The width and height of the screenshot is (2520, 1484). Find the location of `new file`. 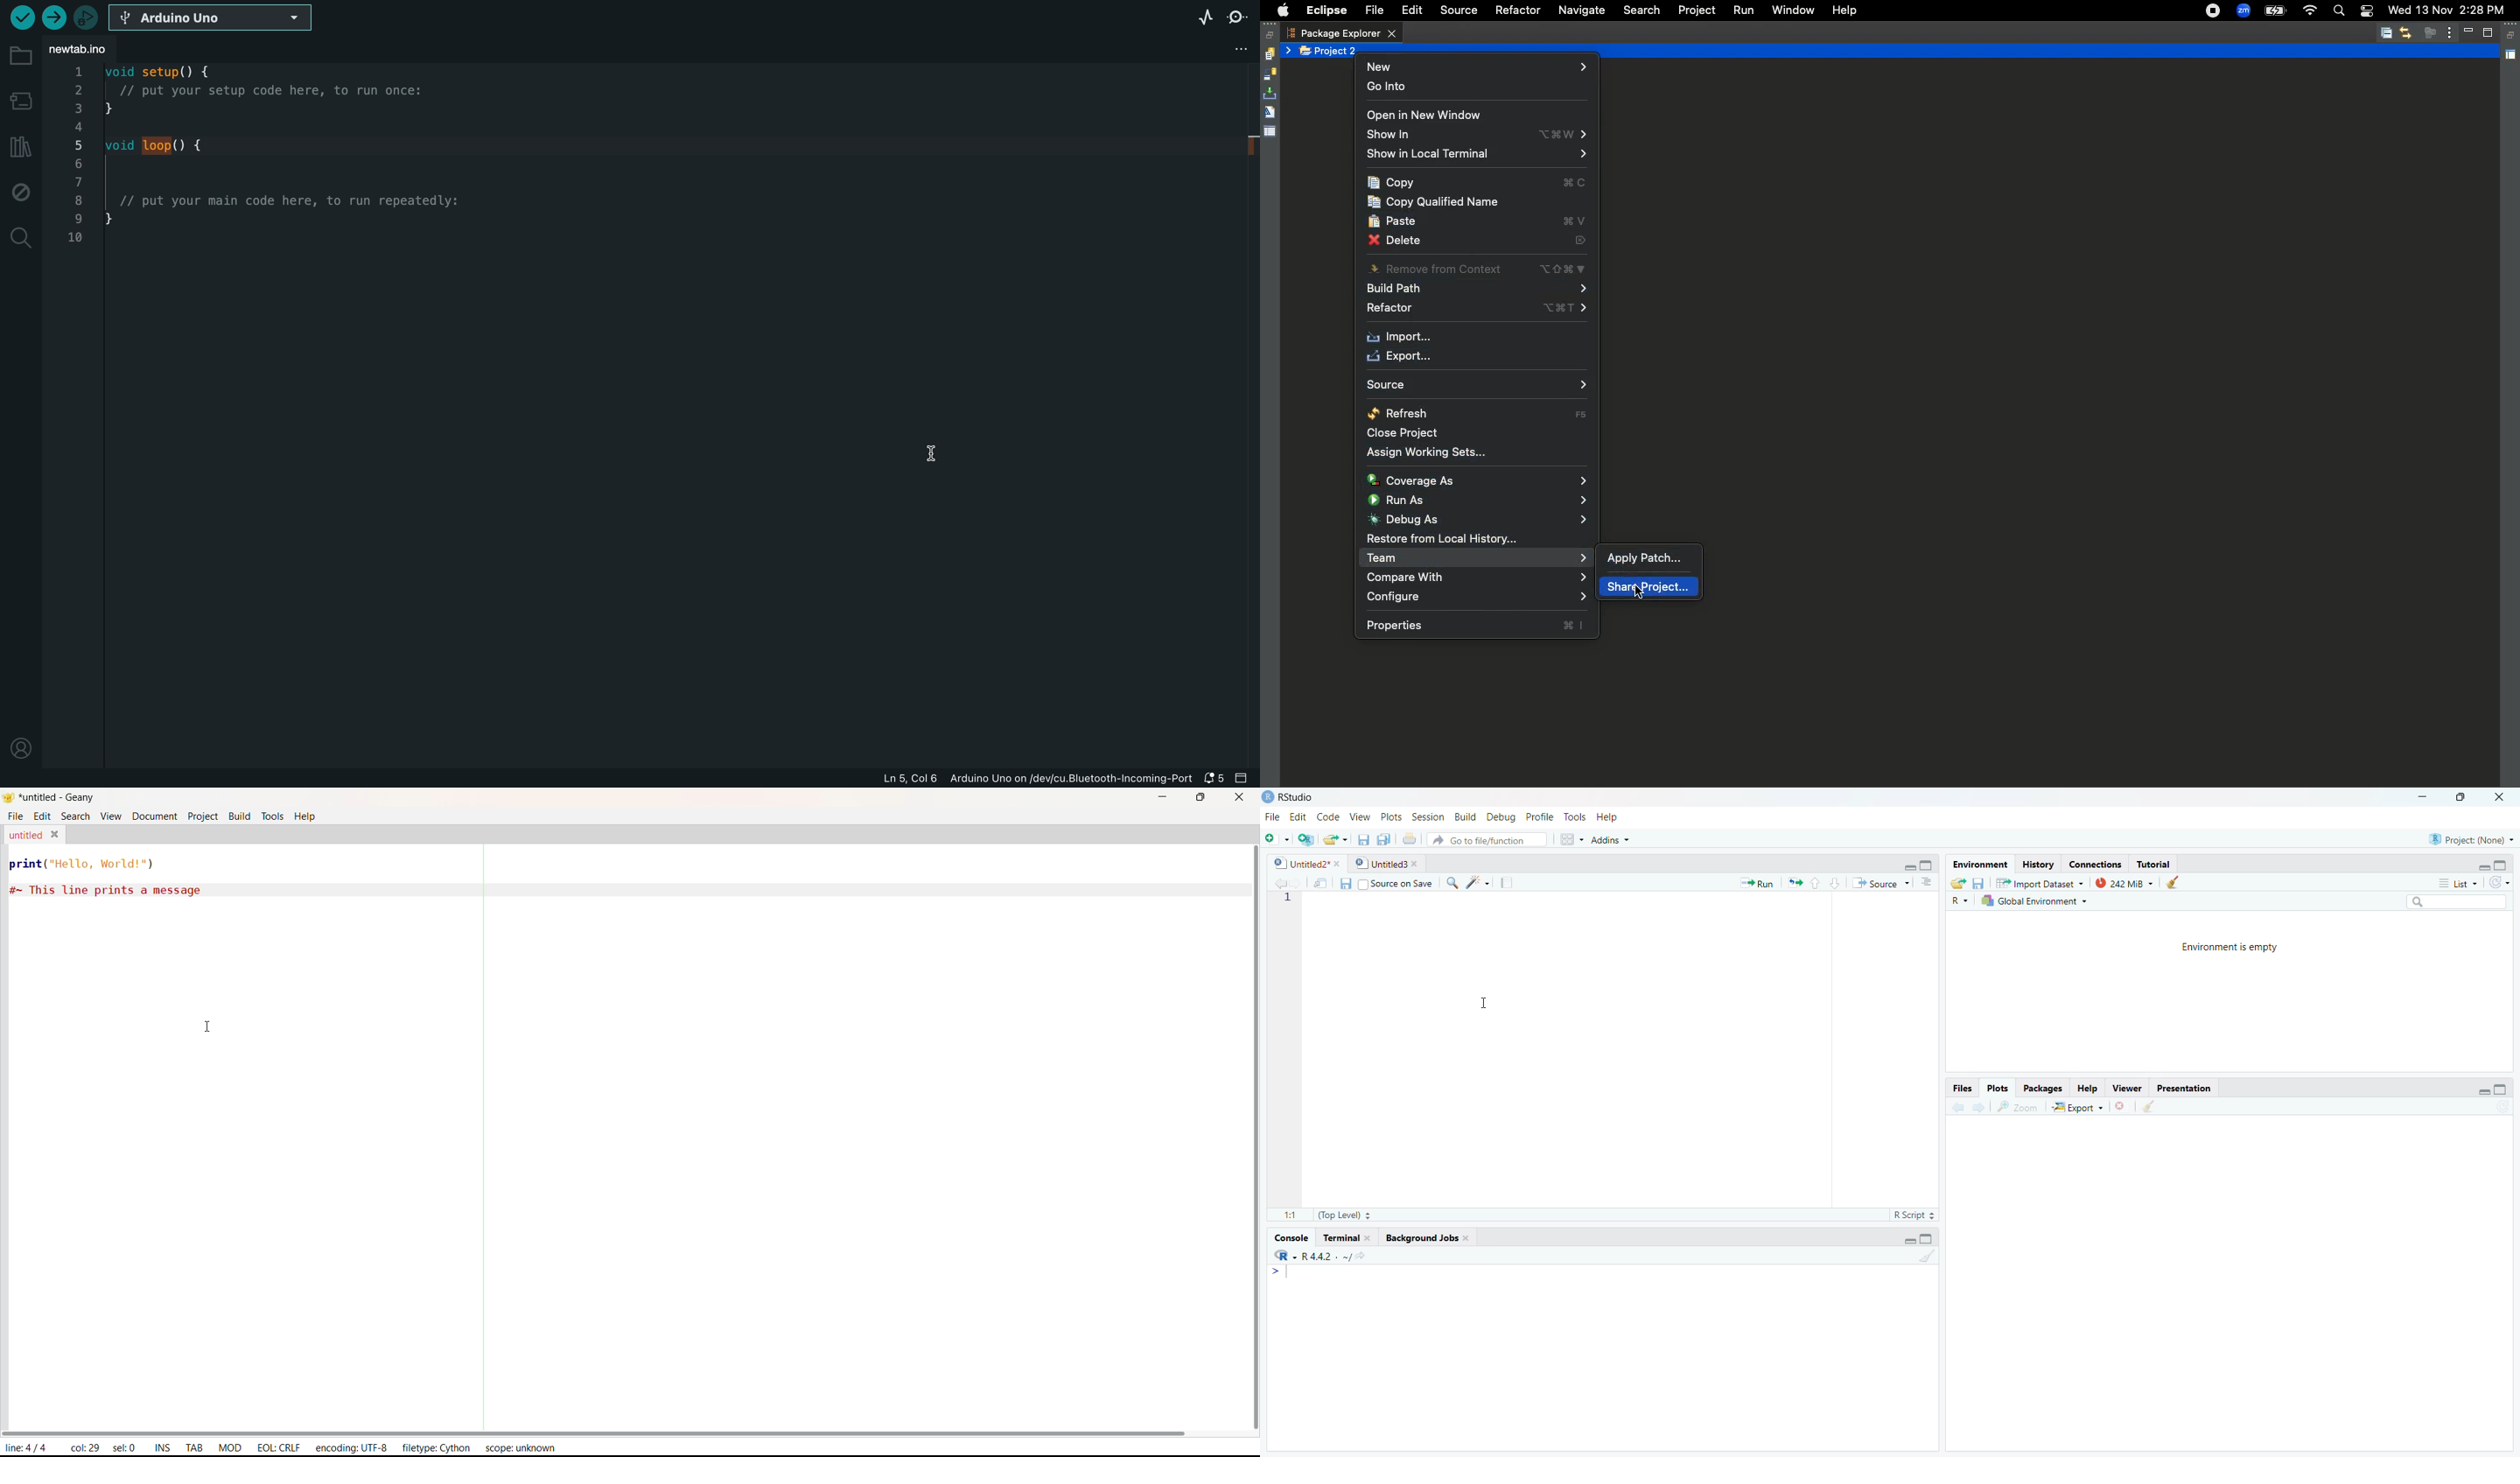

new file is located at coordinates (1277, 839).